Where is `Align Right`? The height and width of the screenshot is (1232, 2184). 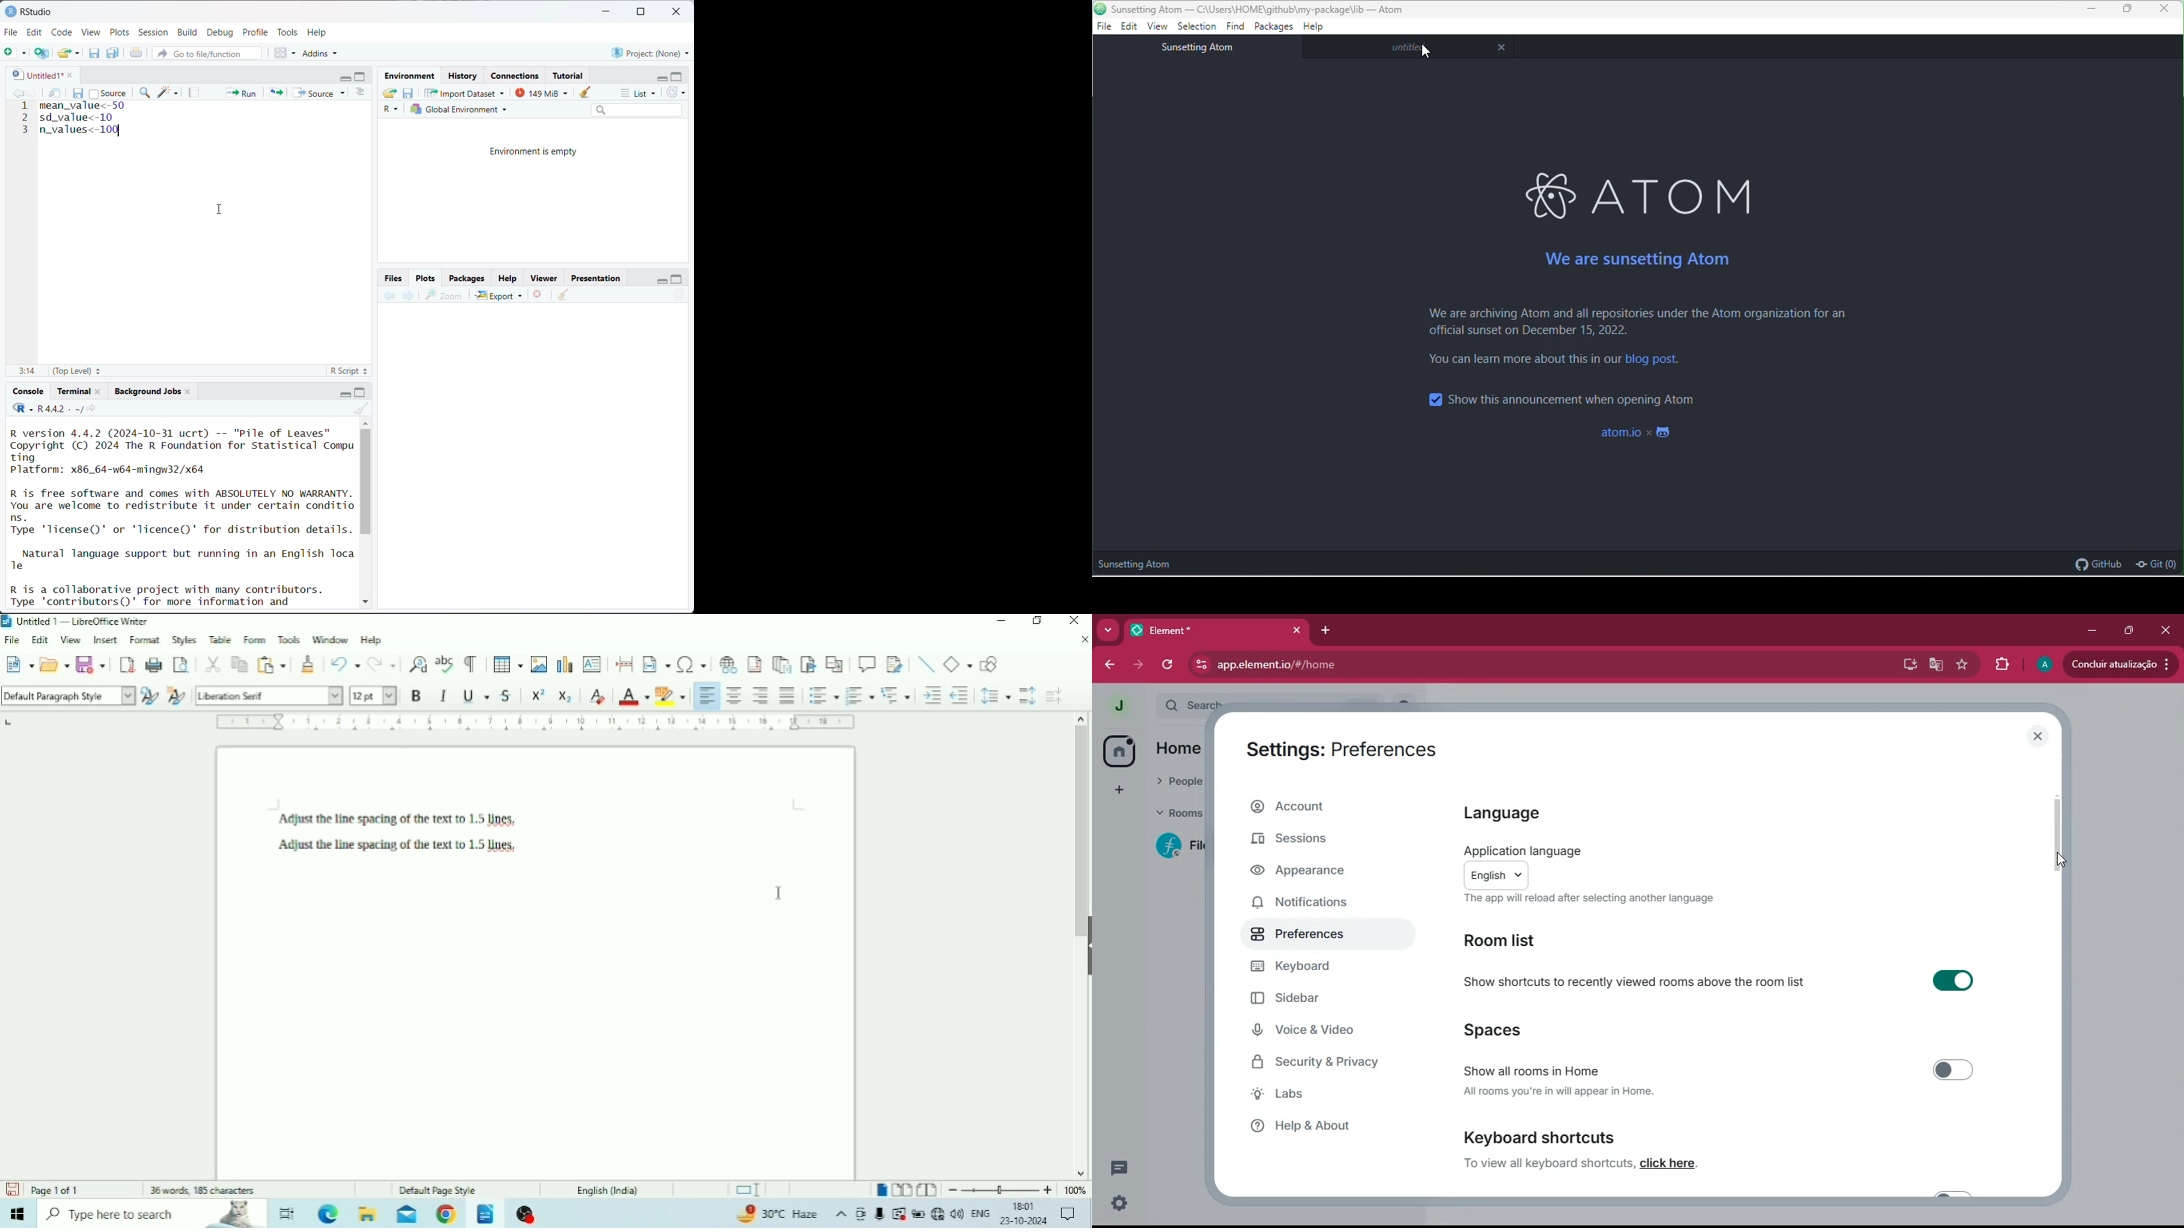
Align Right is located at coordinates (759, 696).